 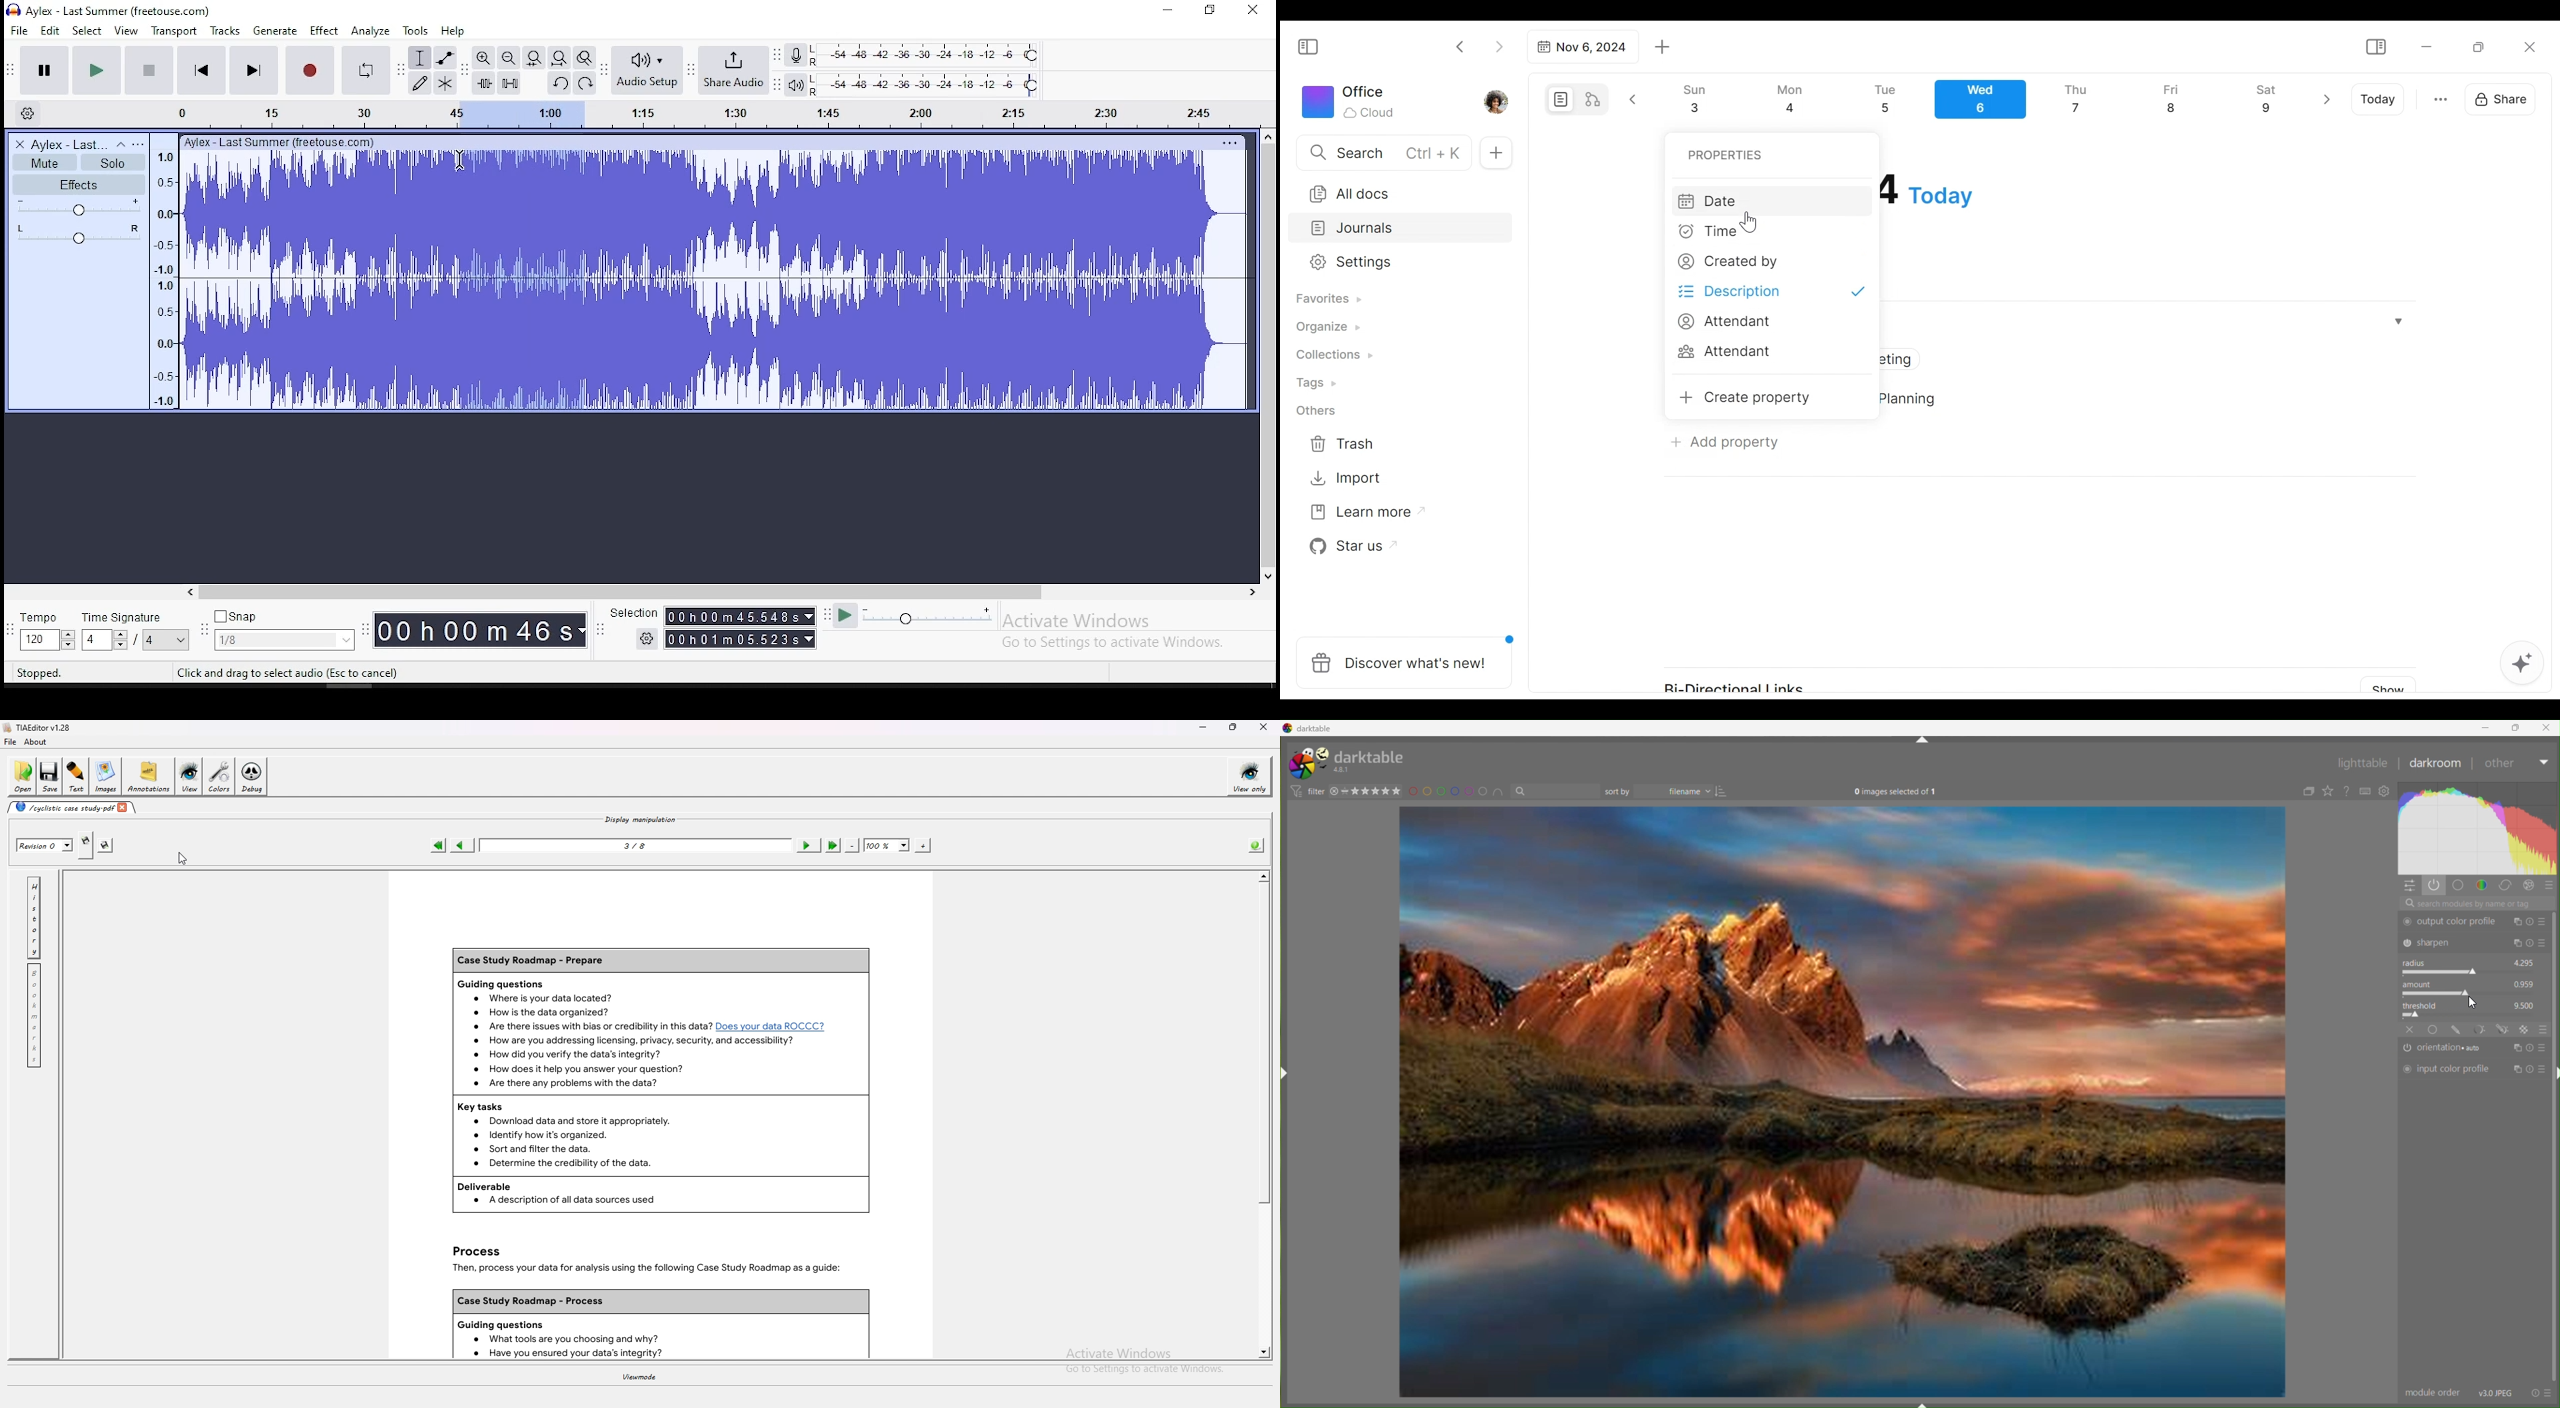 I want to click on version, so click(x=1343, y=770).